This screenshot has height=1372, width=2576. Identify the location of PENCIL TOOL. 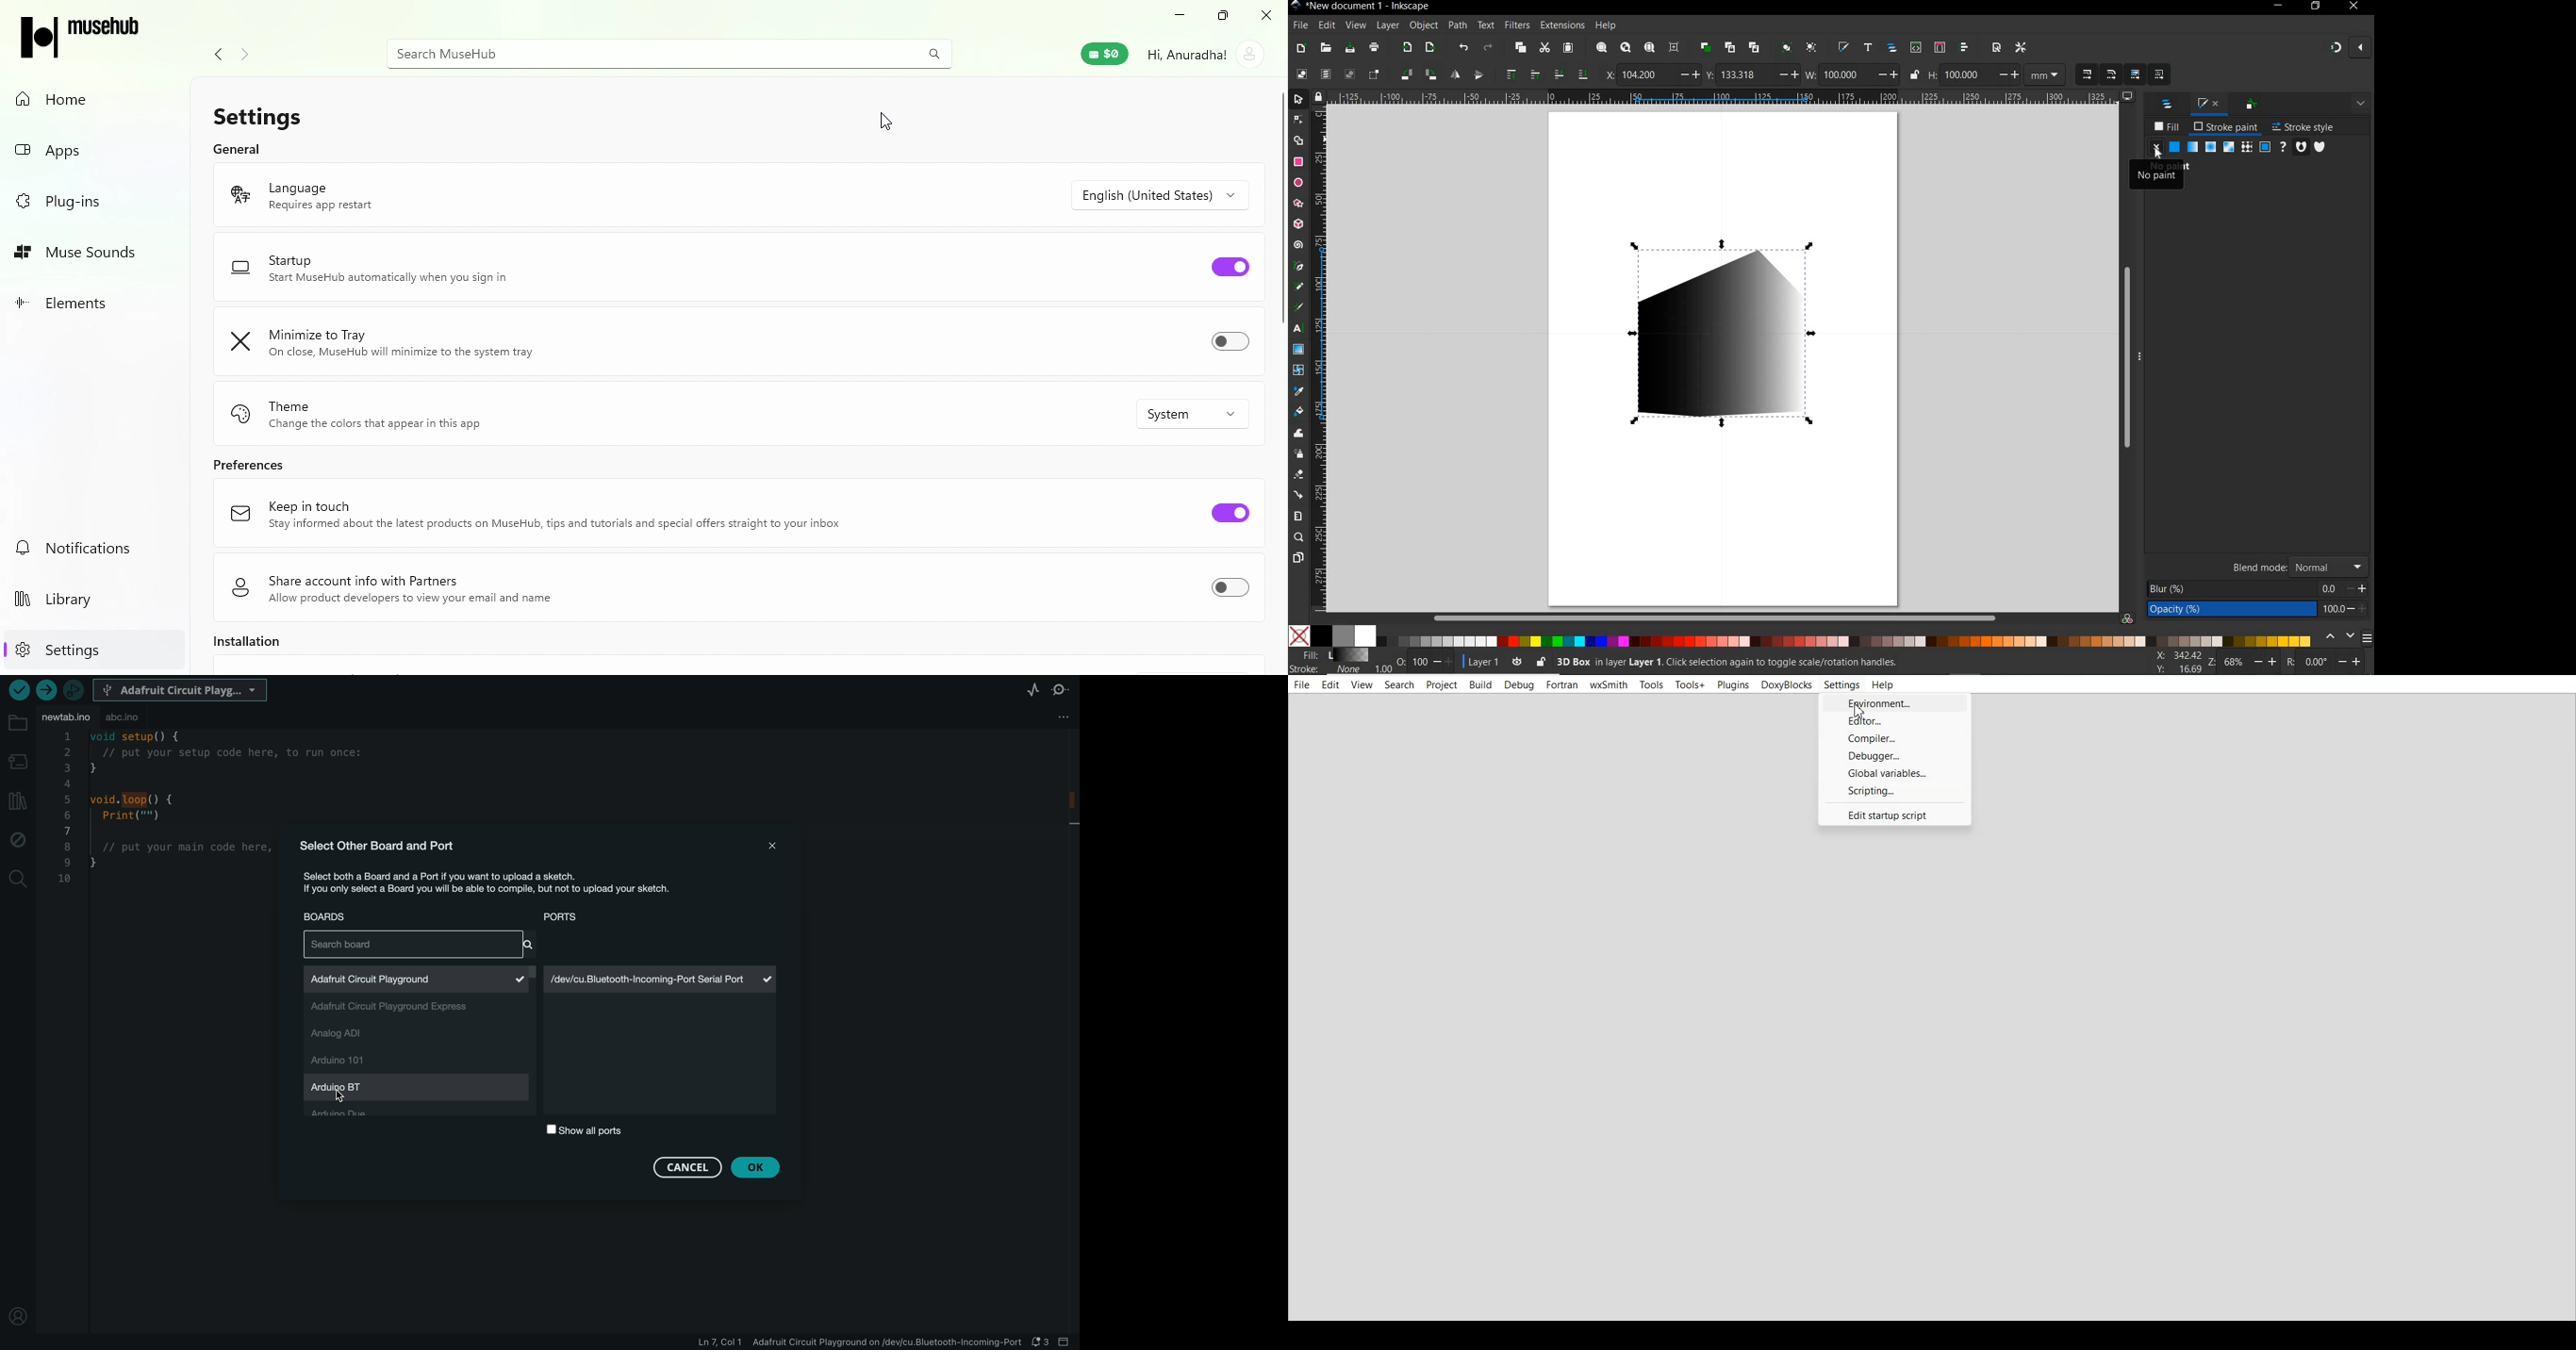
(1299, 288).